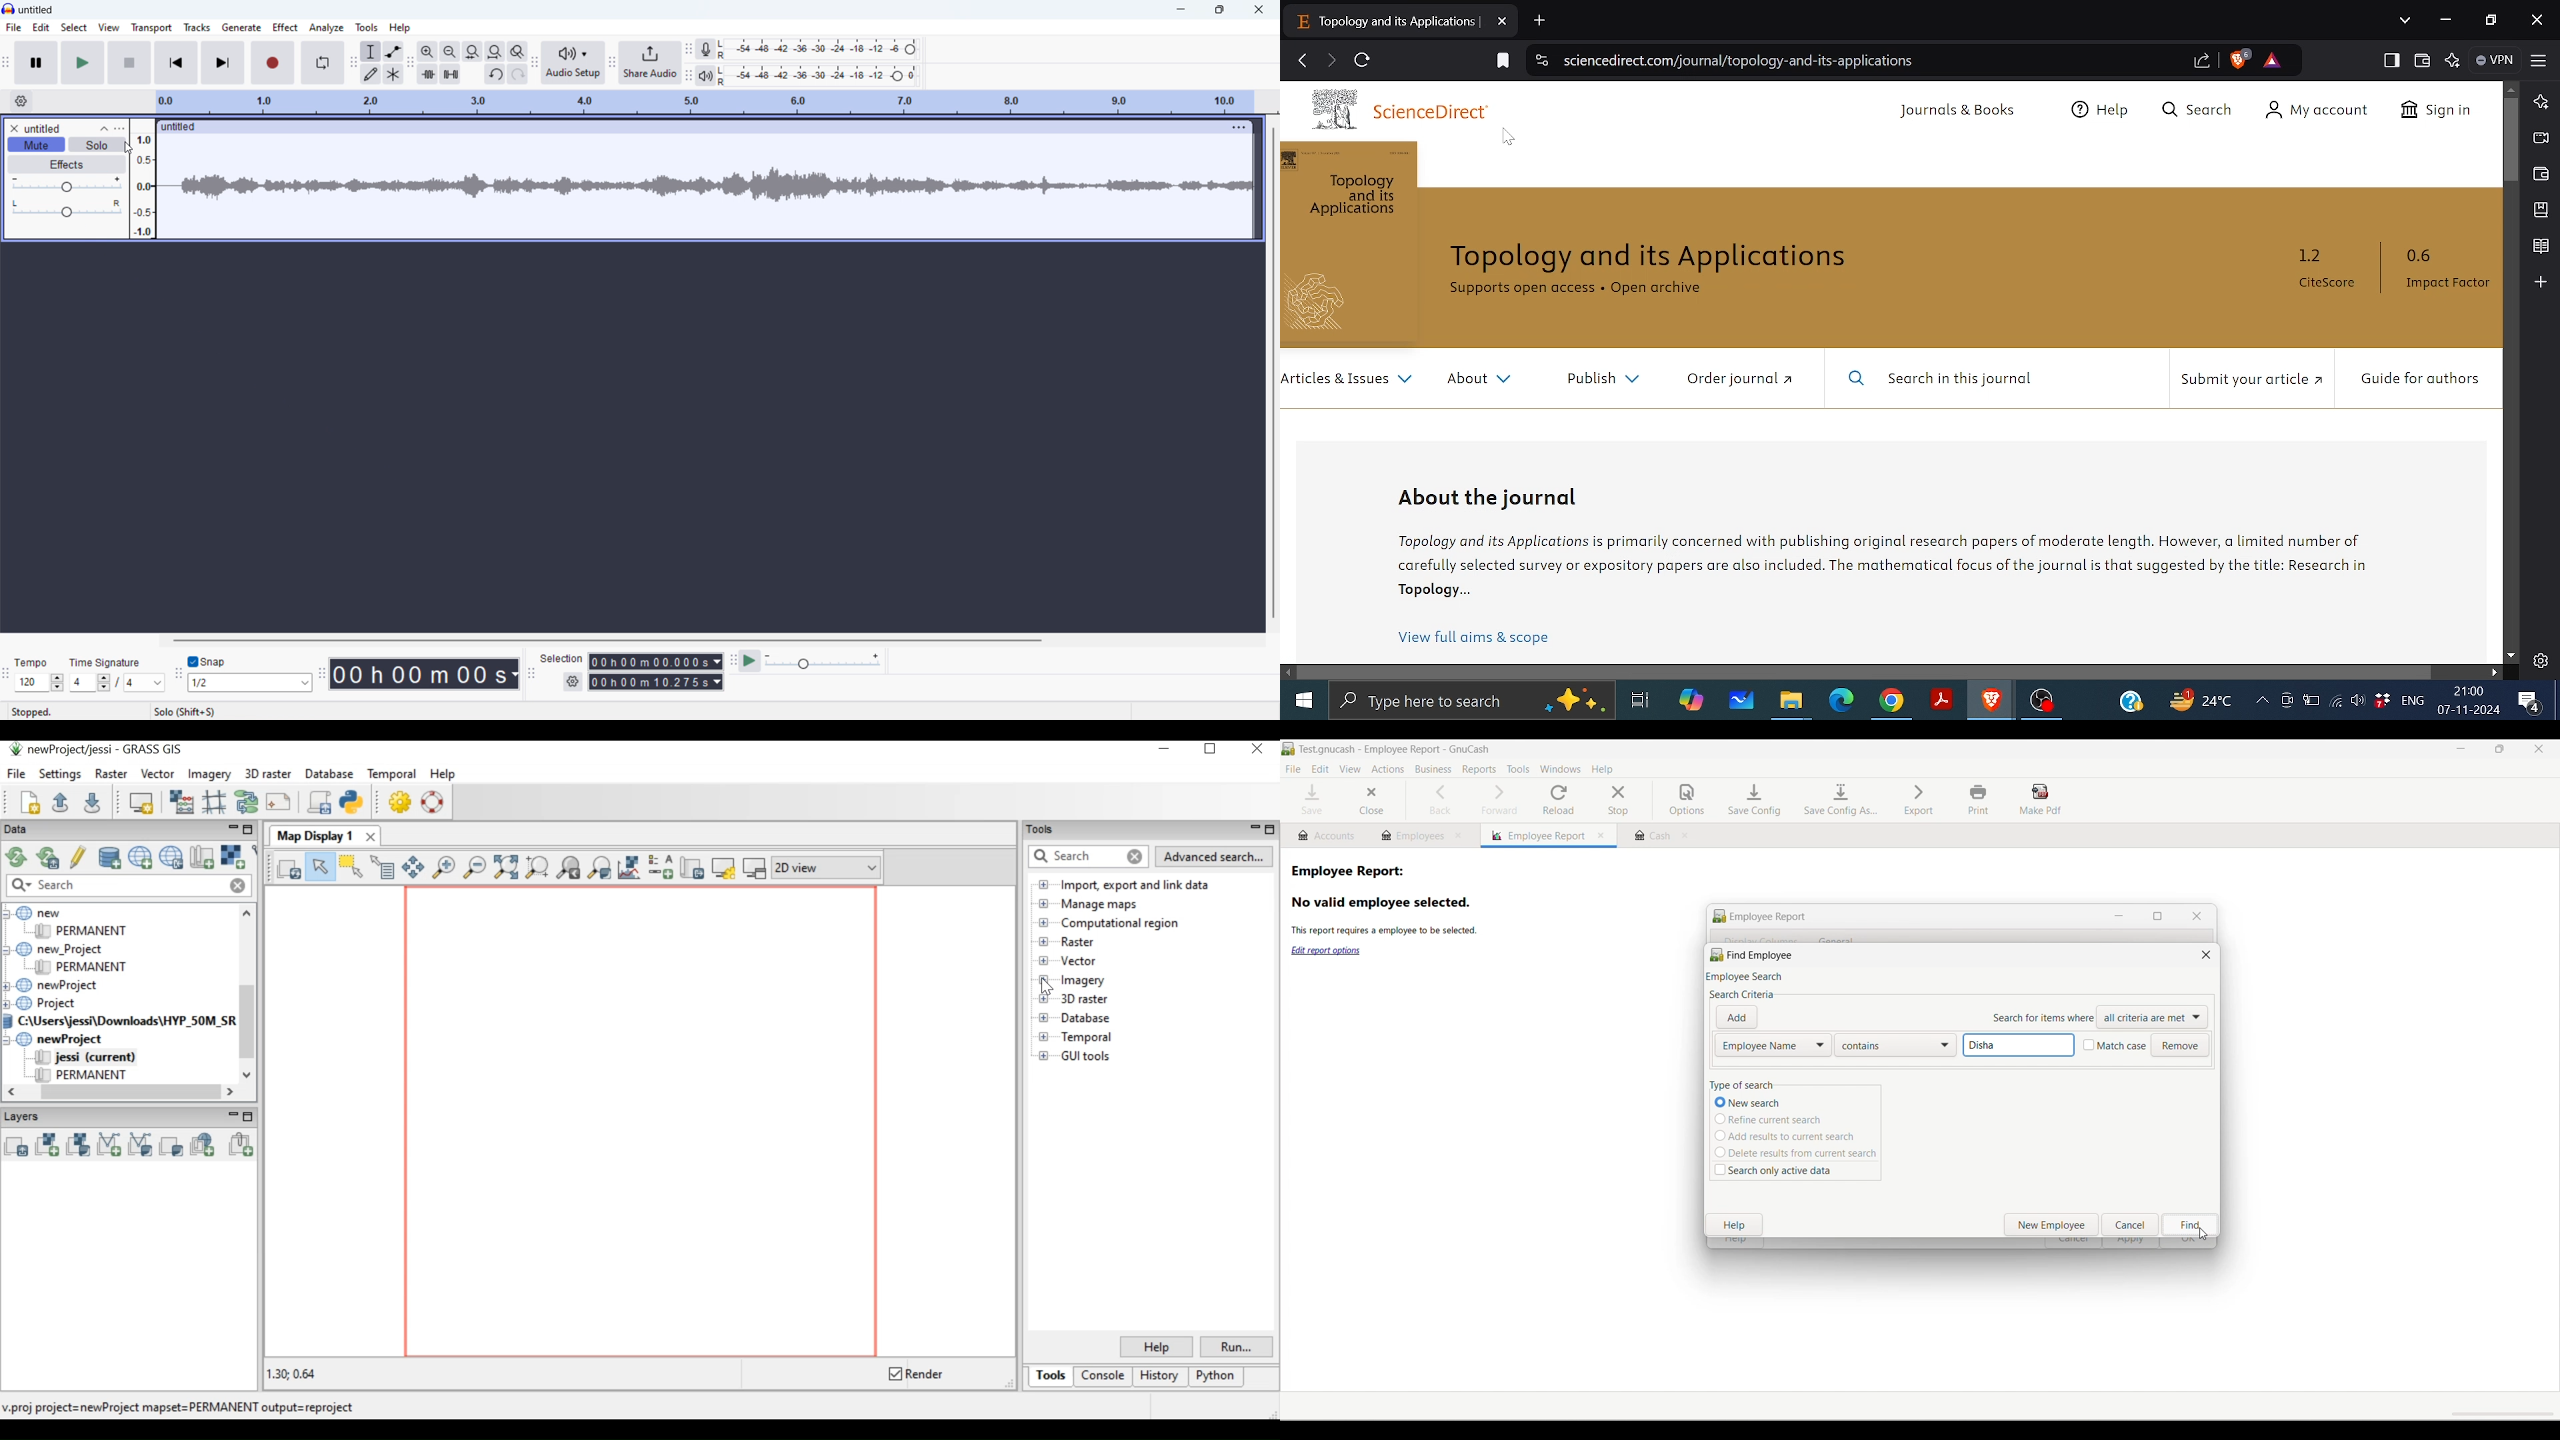 The height and width of the screenshot is (1456, 2576). What do you see at coordinates (517, 75) in the screenshot?
I see `redo` at bounding box center [517, 75].